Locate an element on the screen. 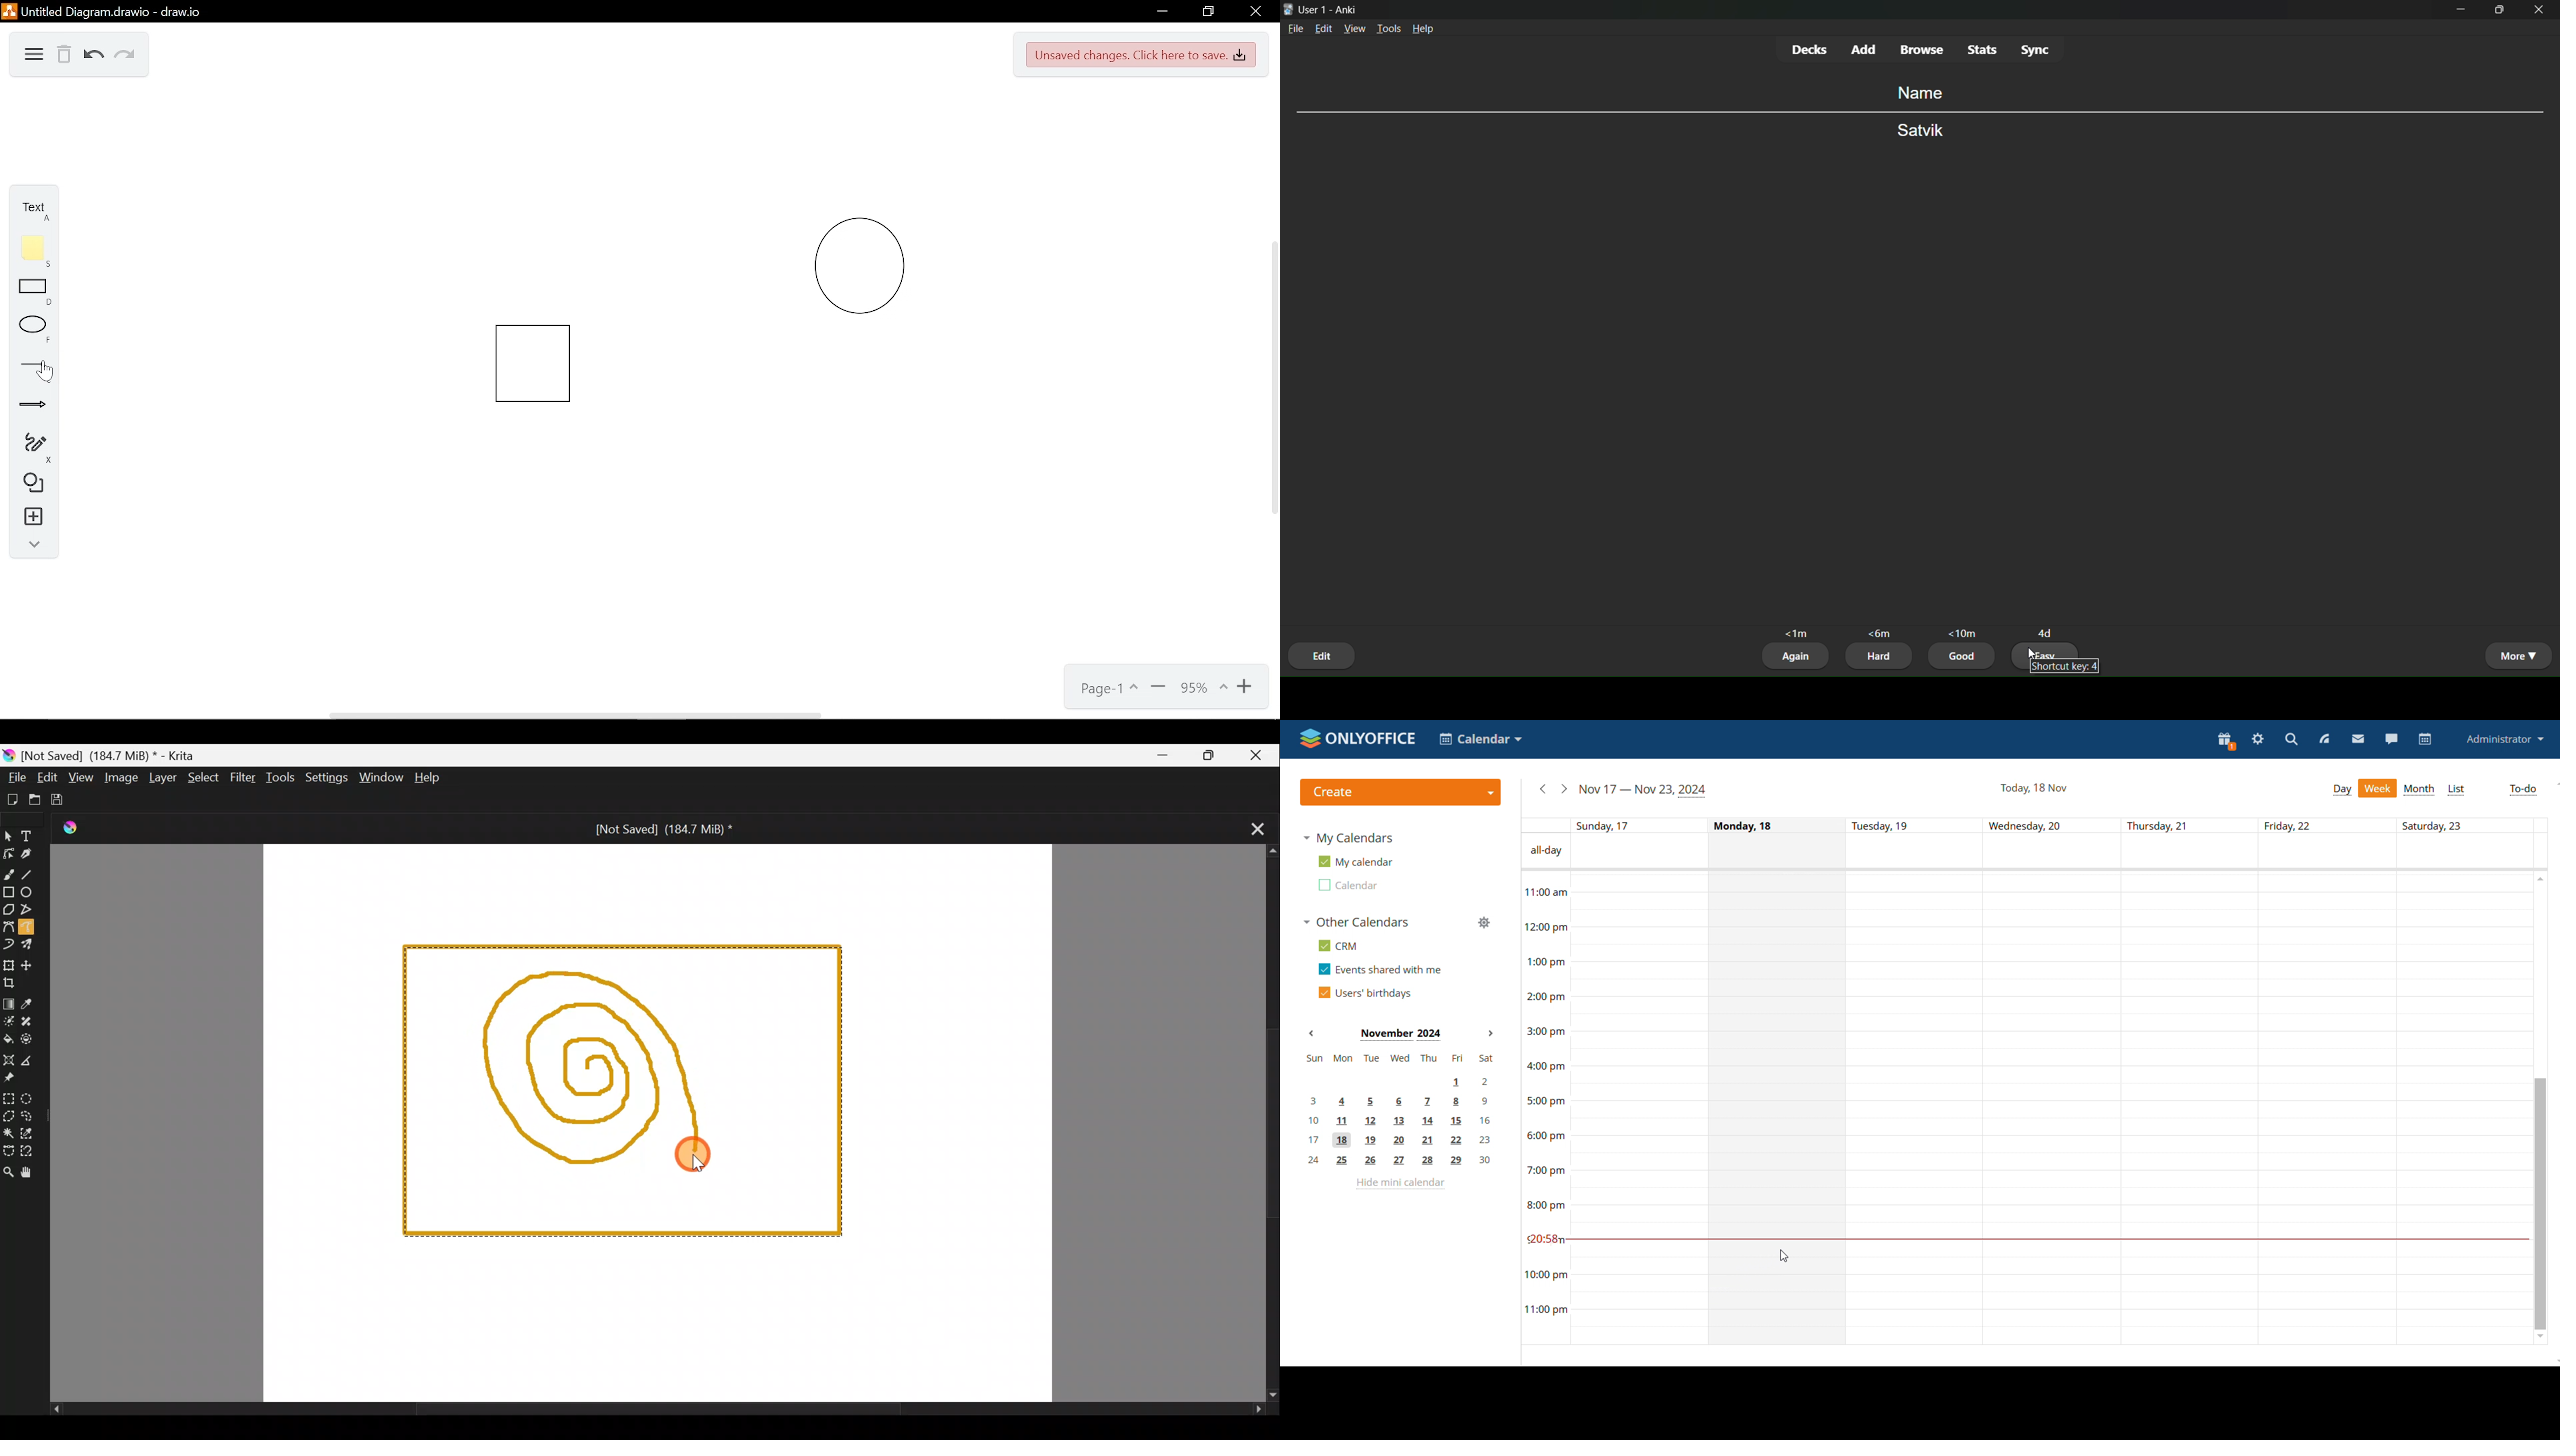 The height and width of the screenshot is (1456, 2576). cursor is located at coordinates (2030, 652).